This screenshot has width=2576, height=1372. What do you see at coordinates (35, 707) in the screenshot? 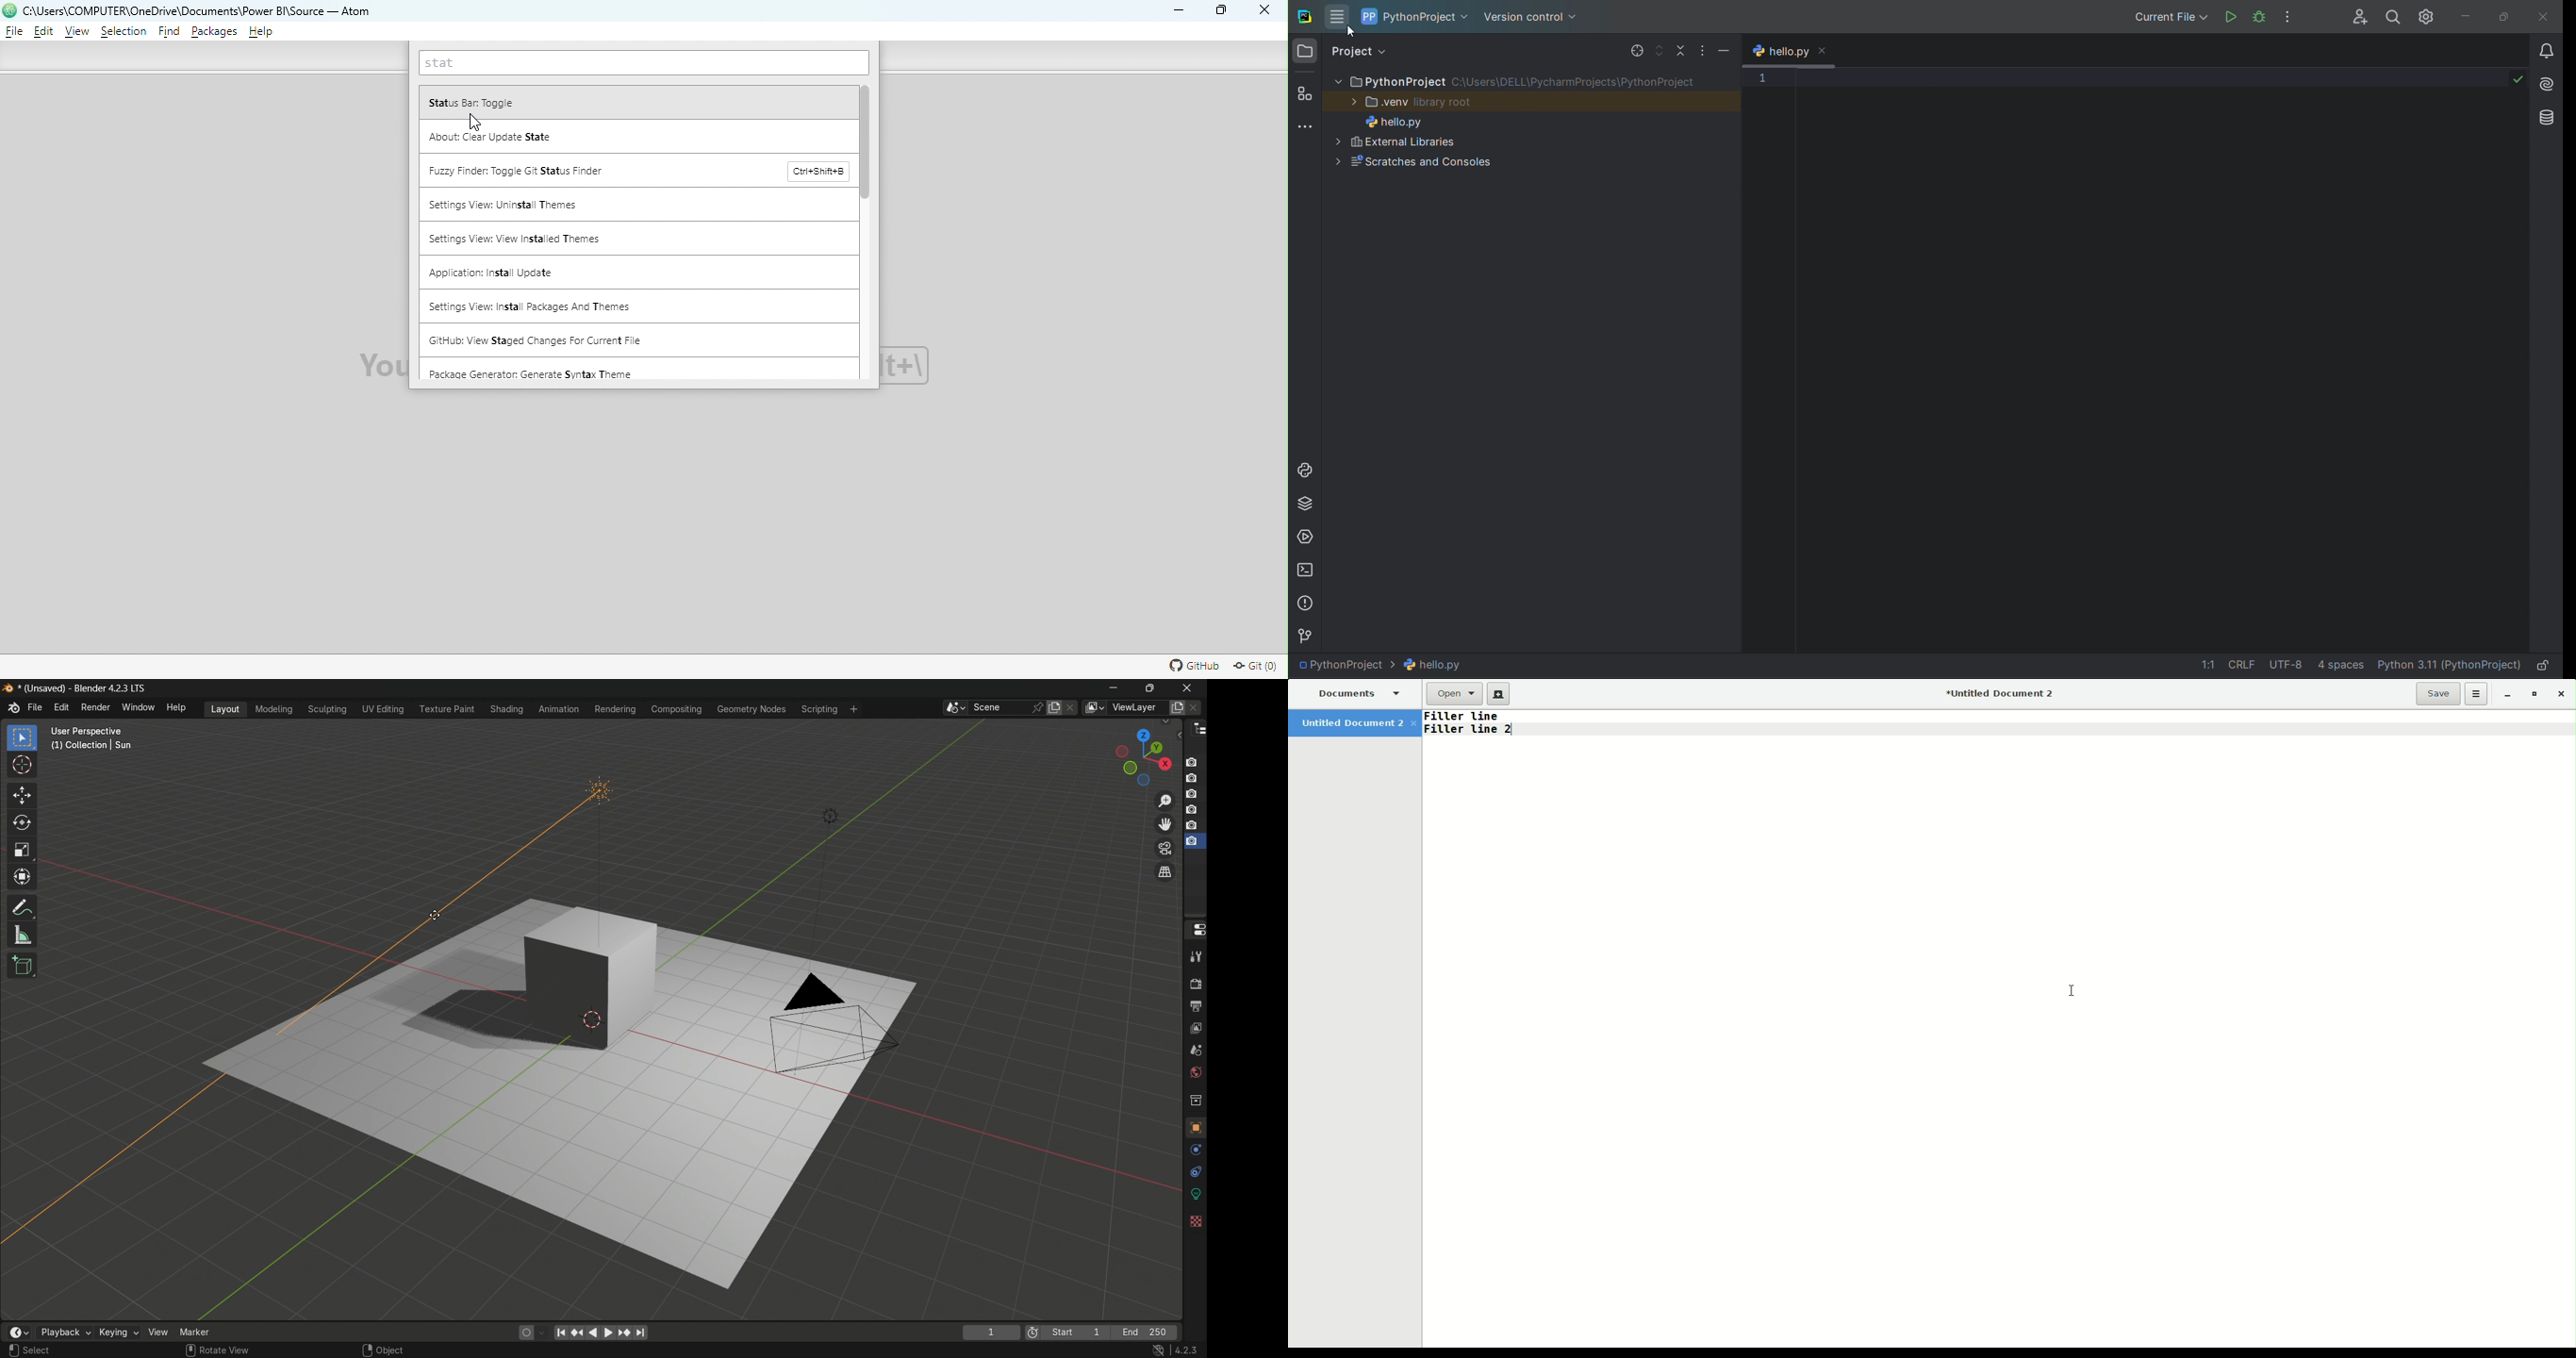
I see `file menu` at bounding box center [35, 707].